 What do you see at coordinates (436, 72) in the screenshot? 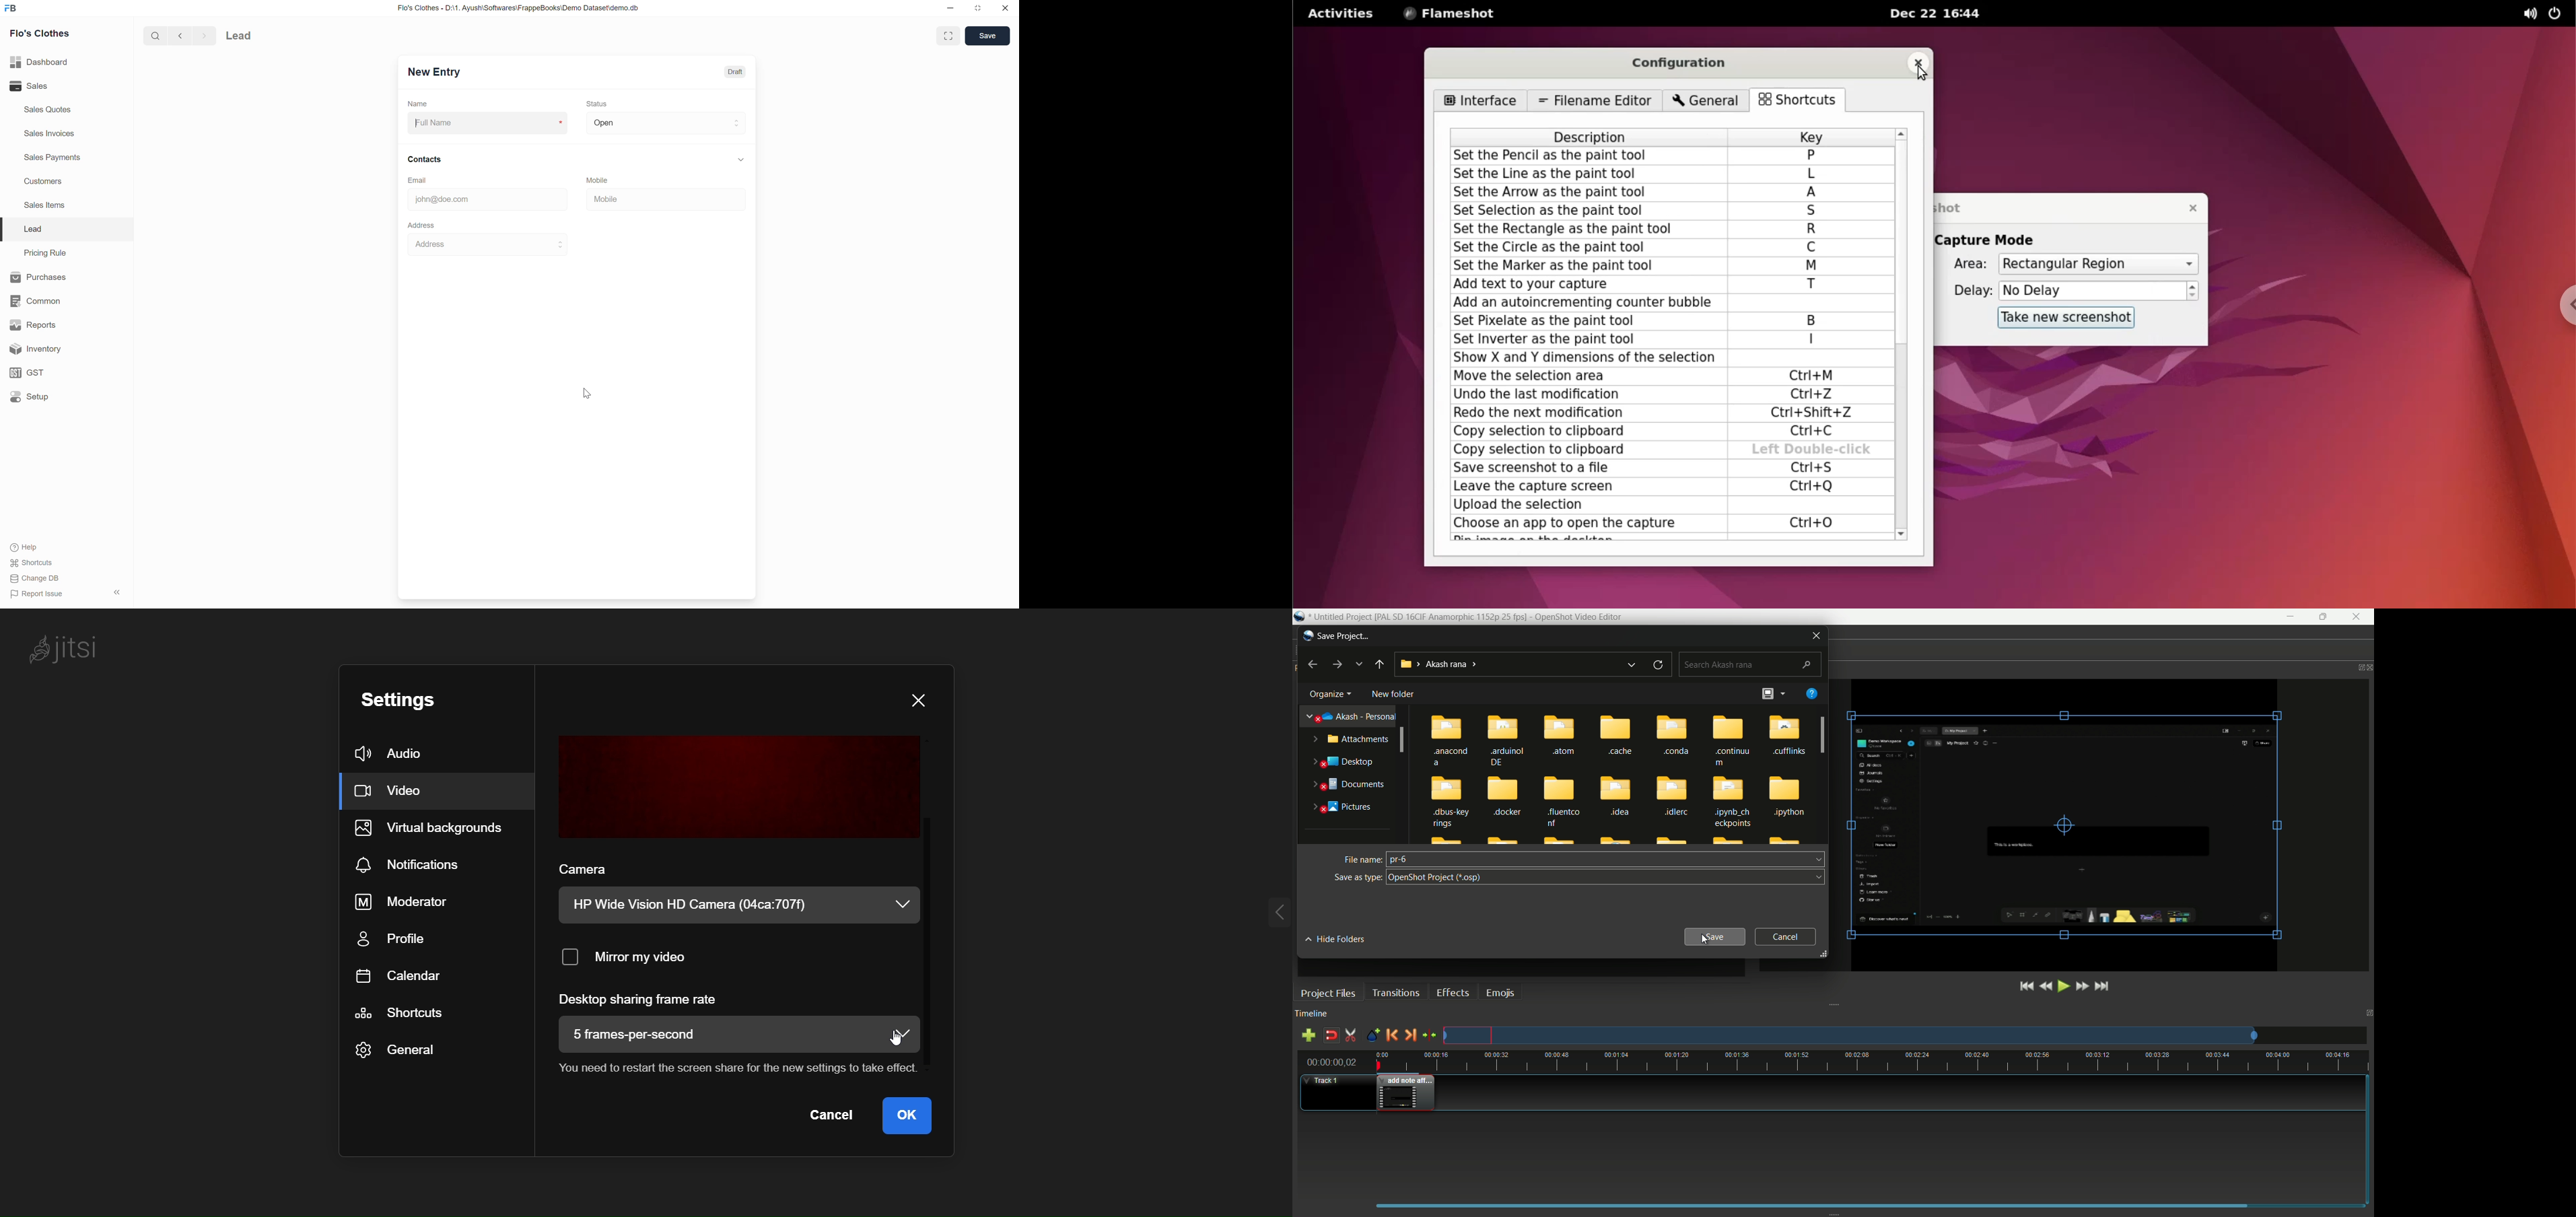
I see `New Entry` at bounding box center [436, 72].